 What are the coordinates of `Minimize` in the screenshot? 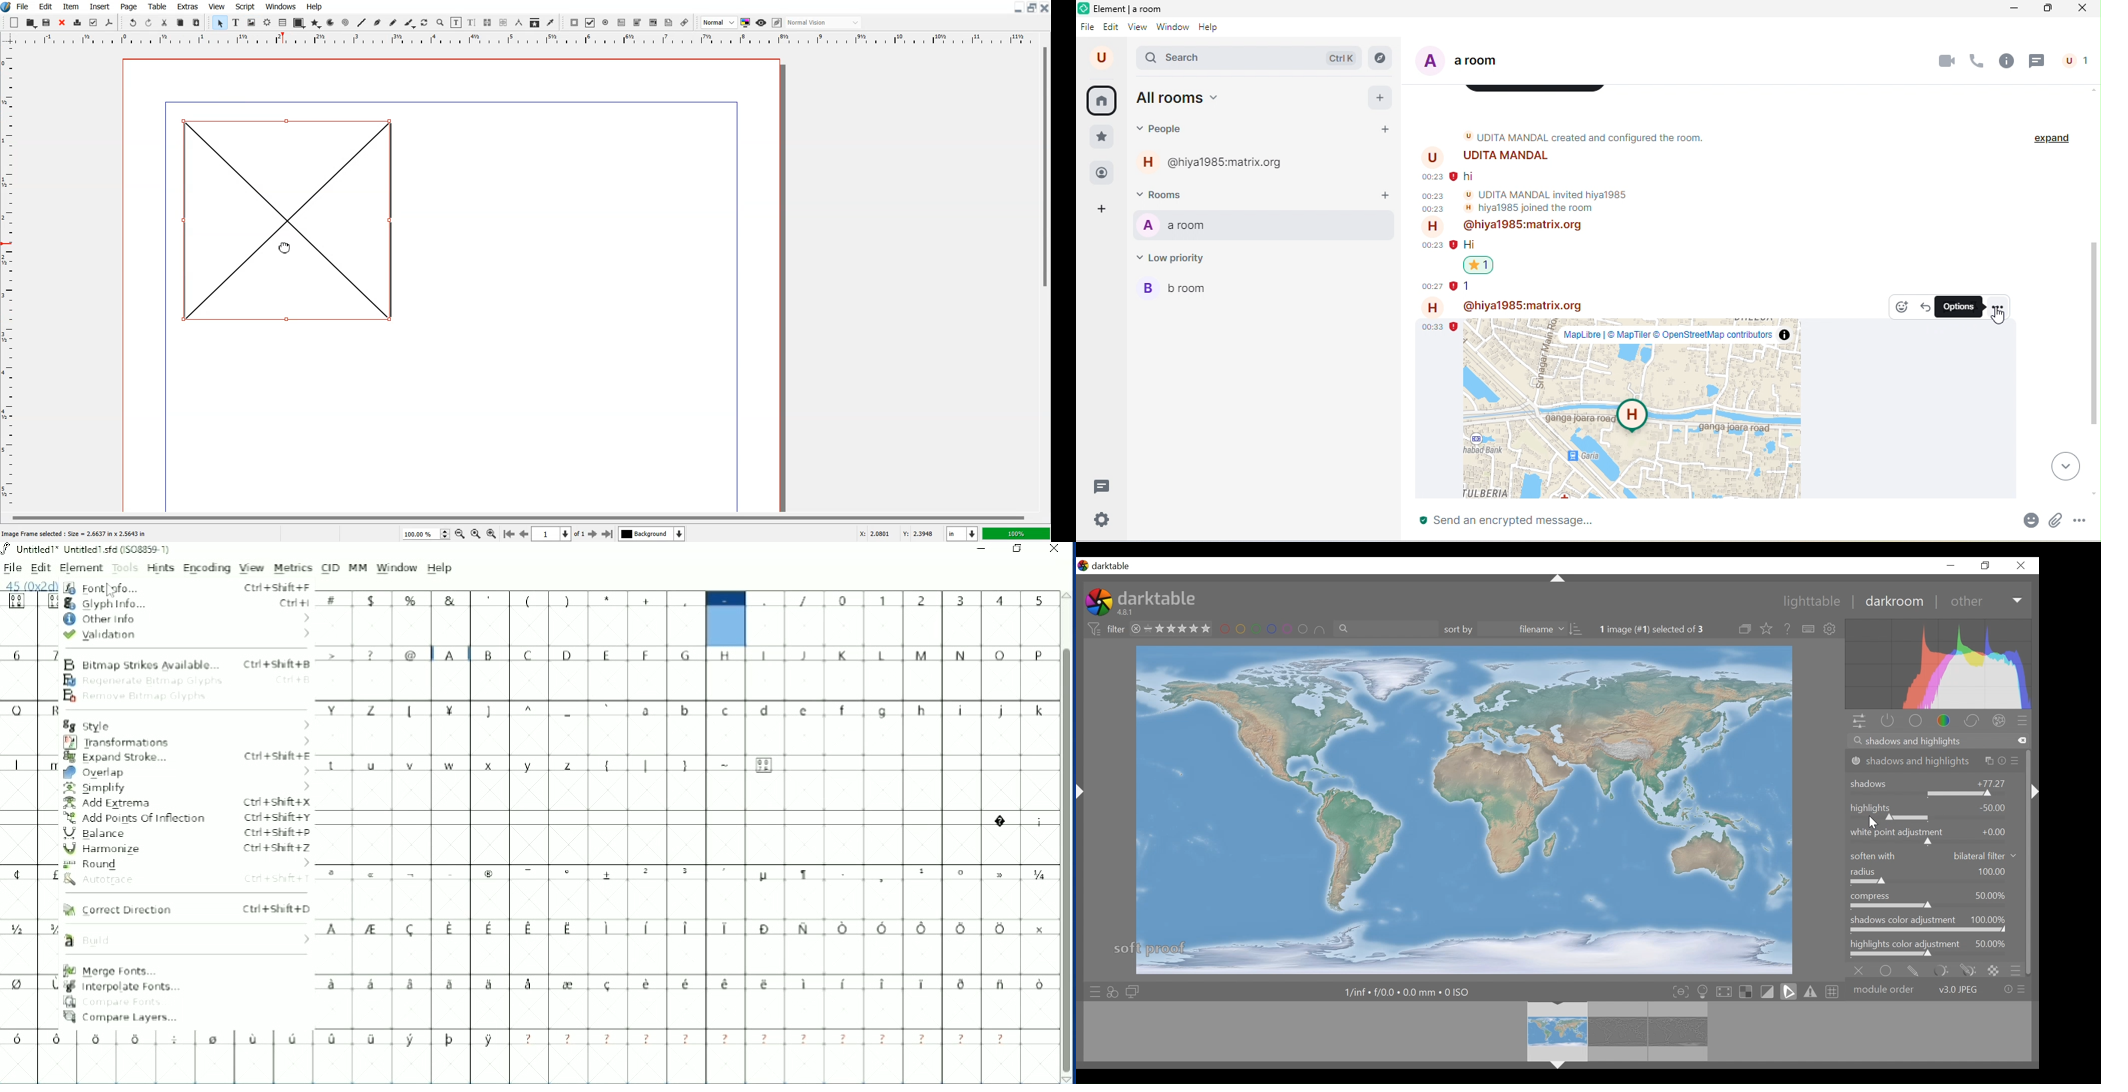 It's located at (1017, 8).